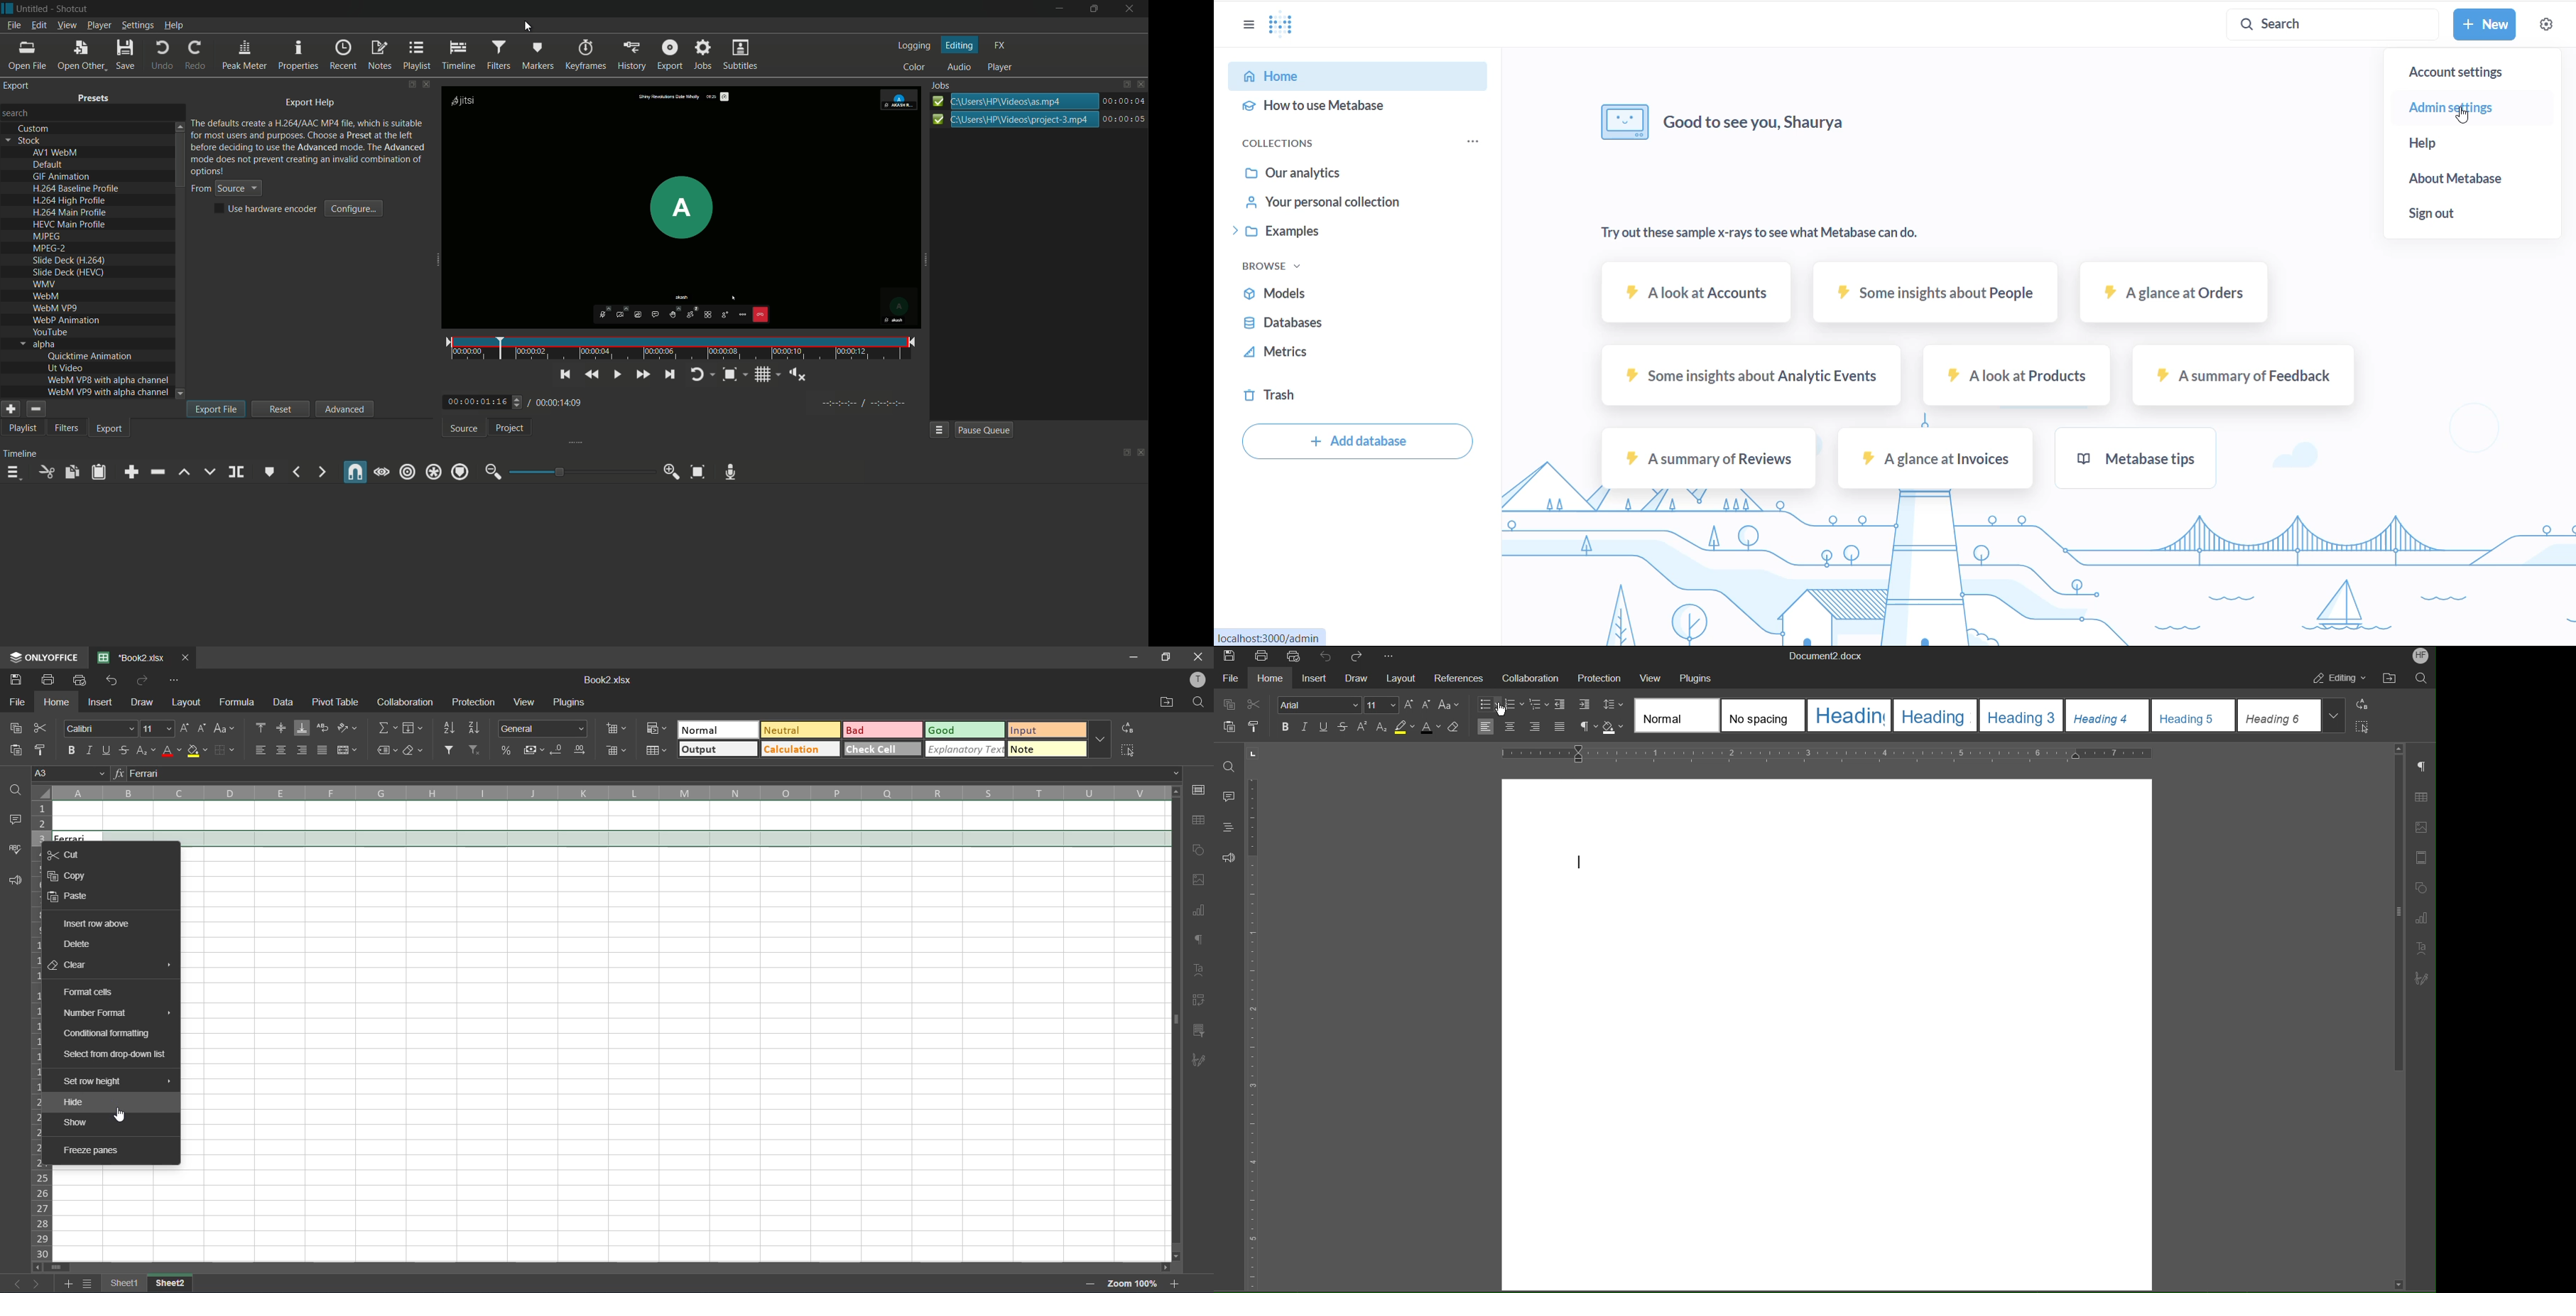 The image size is (2576, 1316). I want to click on cut, so click(47, 472).